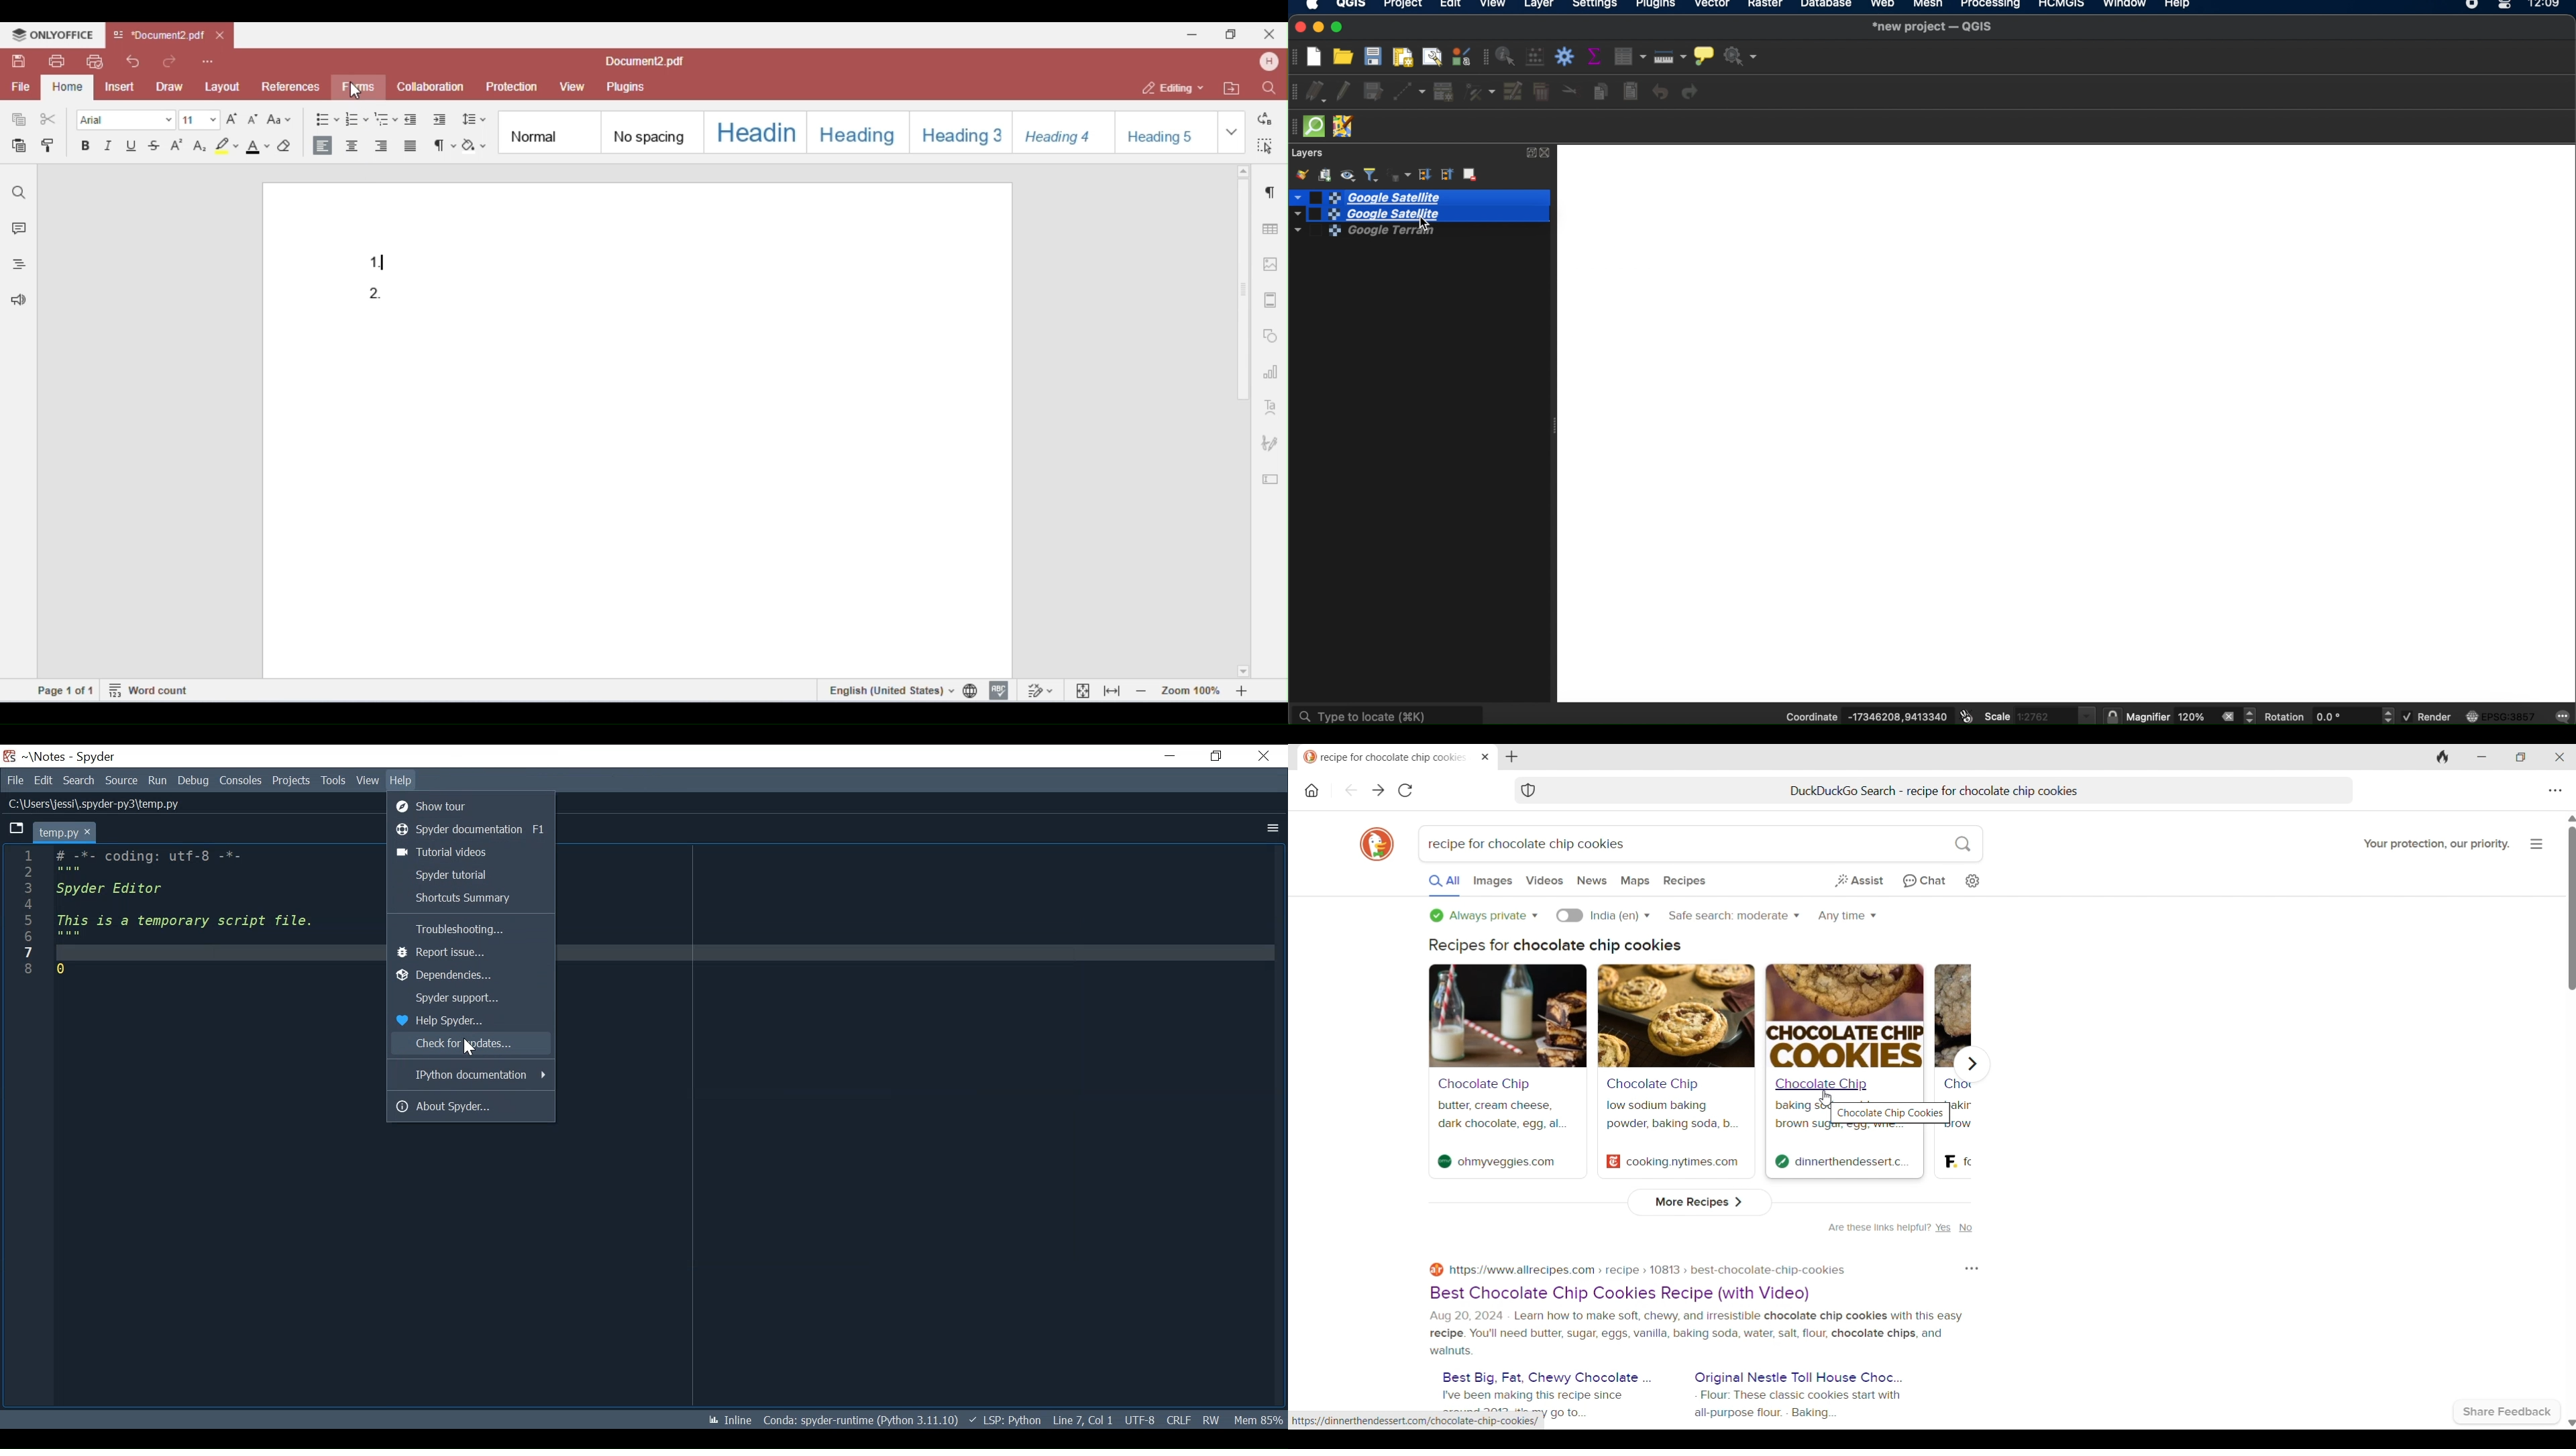  Describe the element at coordinates (2039, 714) in the screenshot. I see `scale 1.2762` at that location.